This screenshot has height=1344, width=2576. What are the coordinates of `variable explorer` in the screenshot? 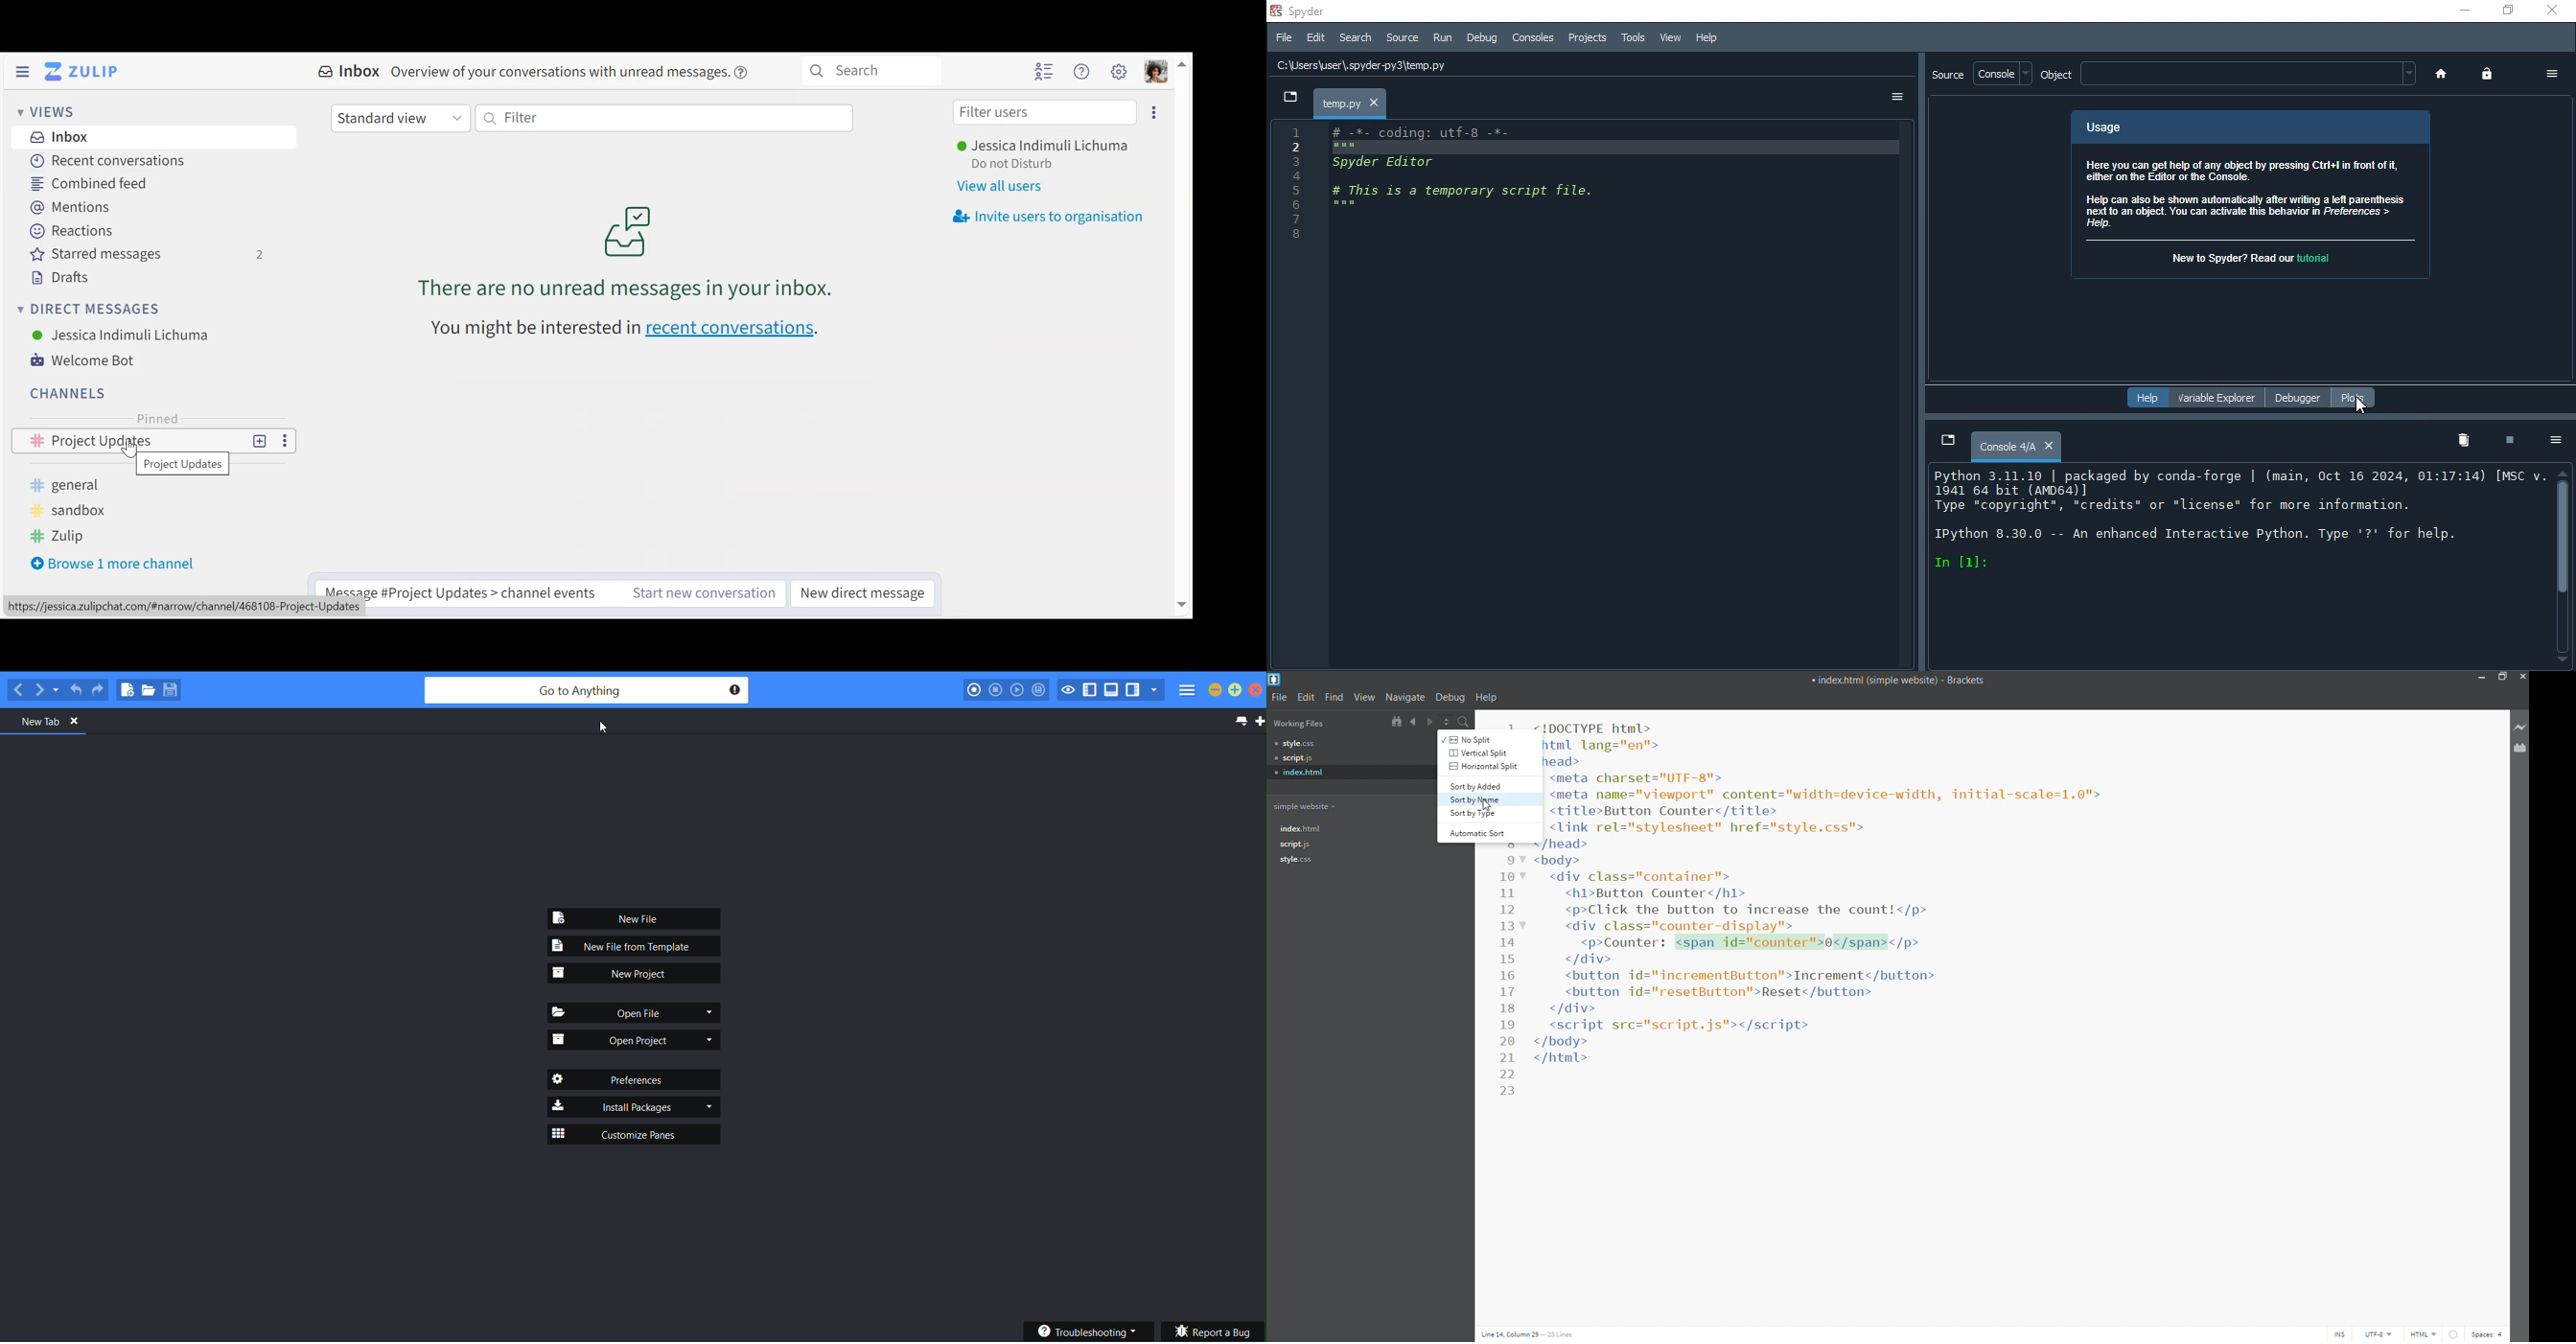 It's located at (2217, 398).